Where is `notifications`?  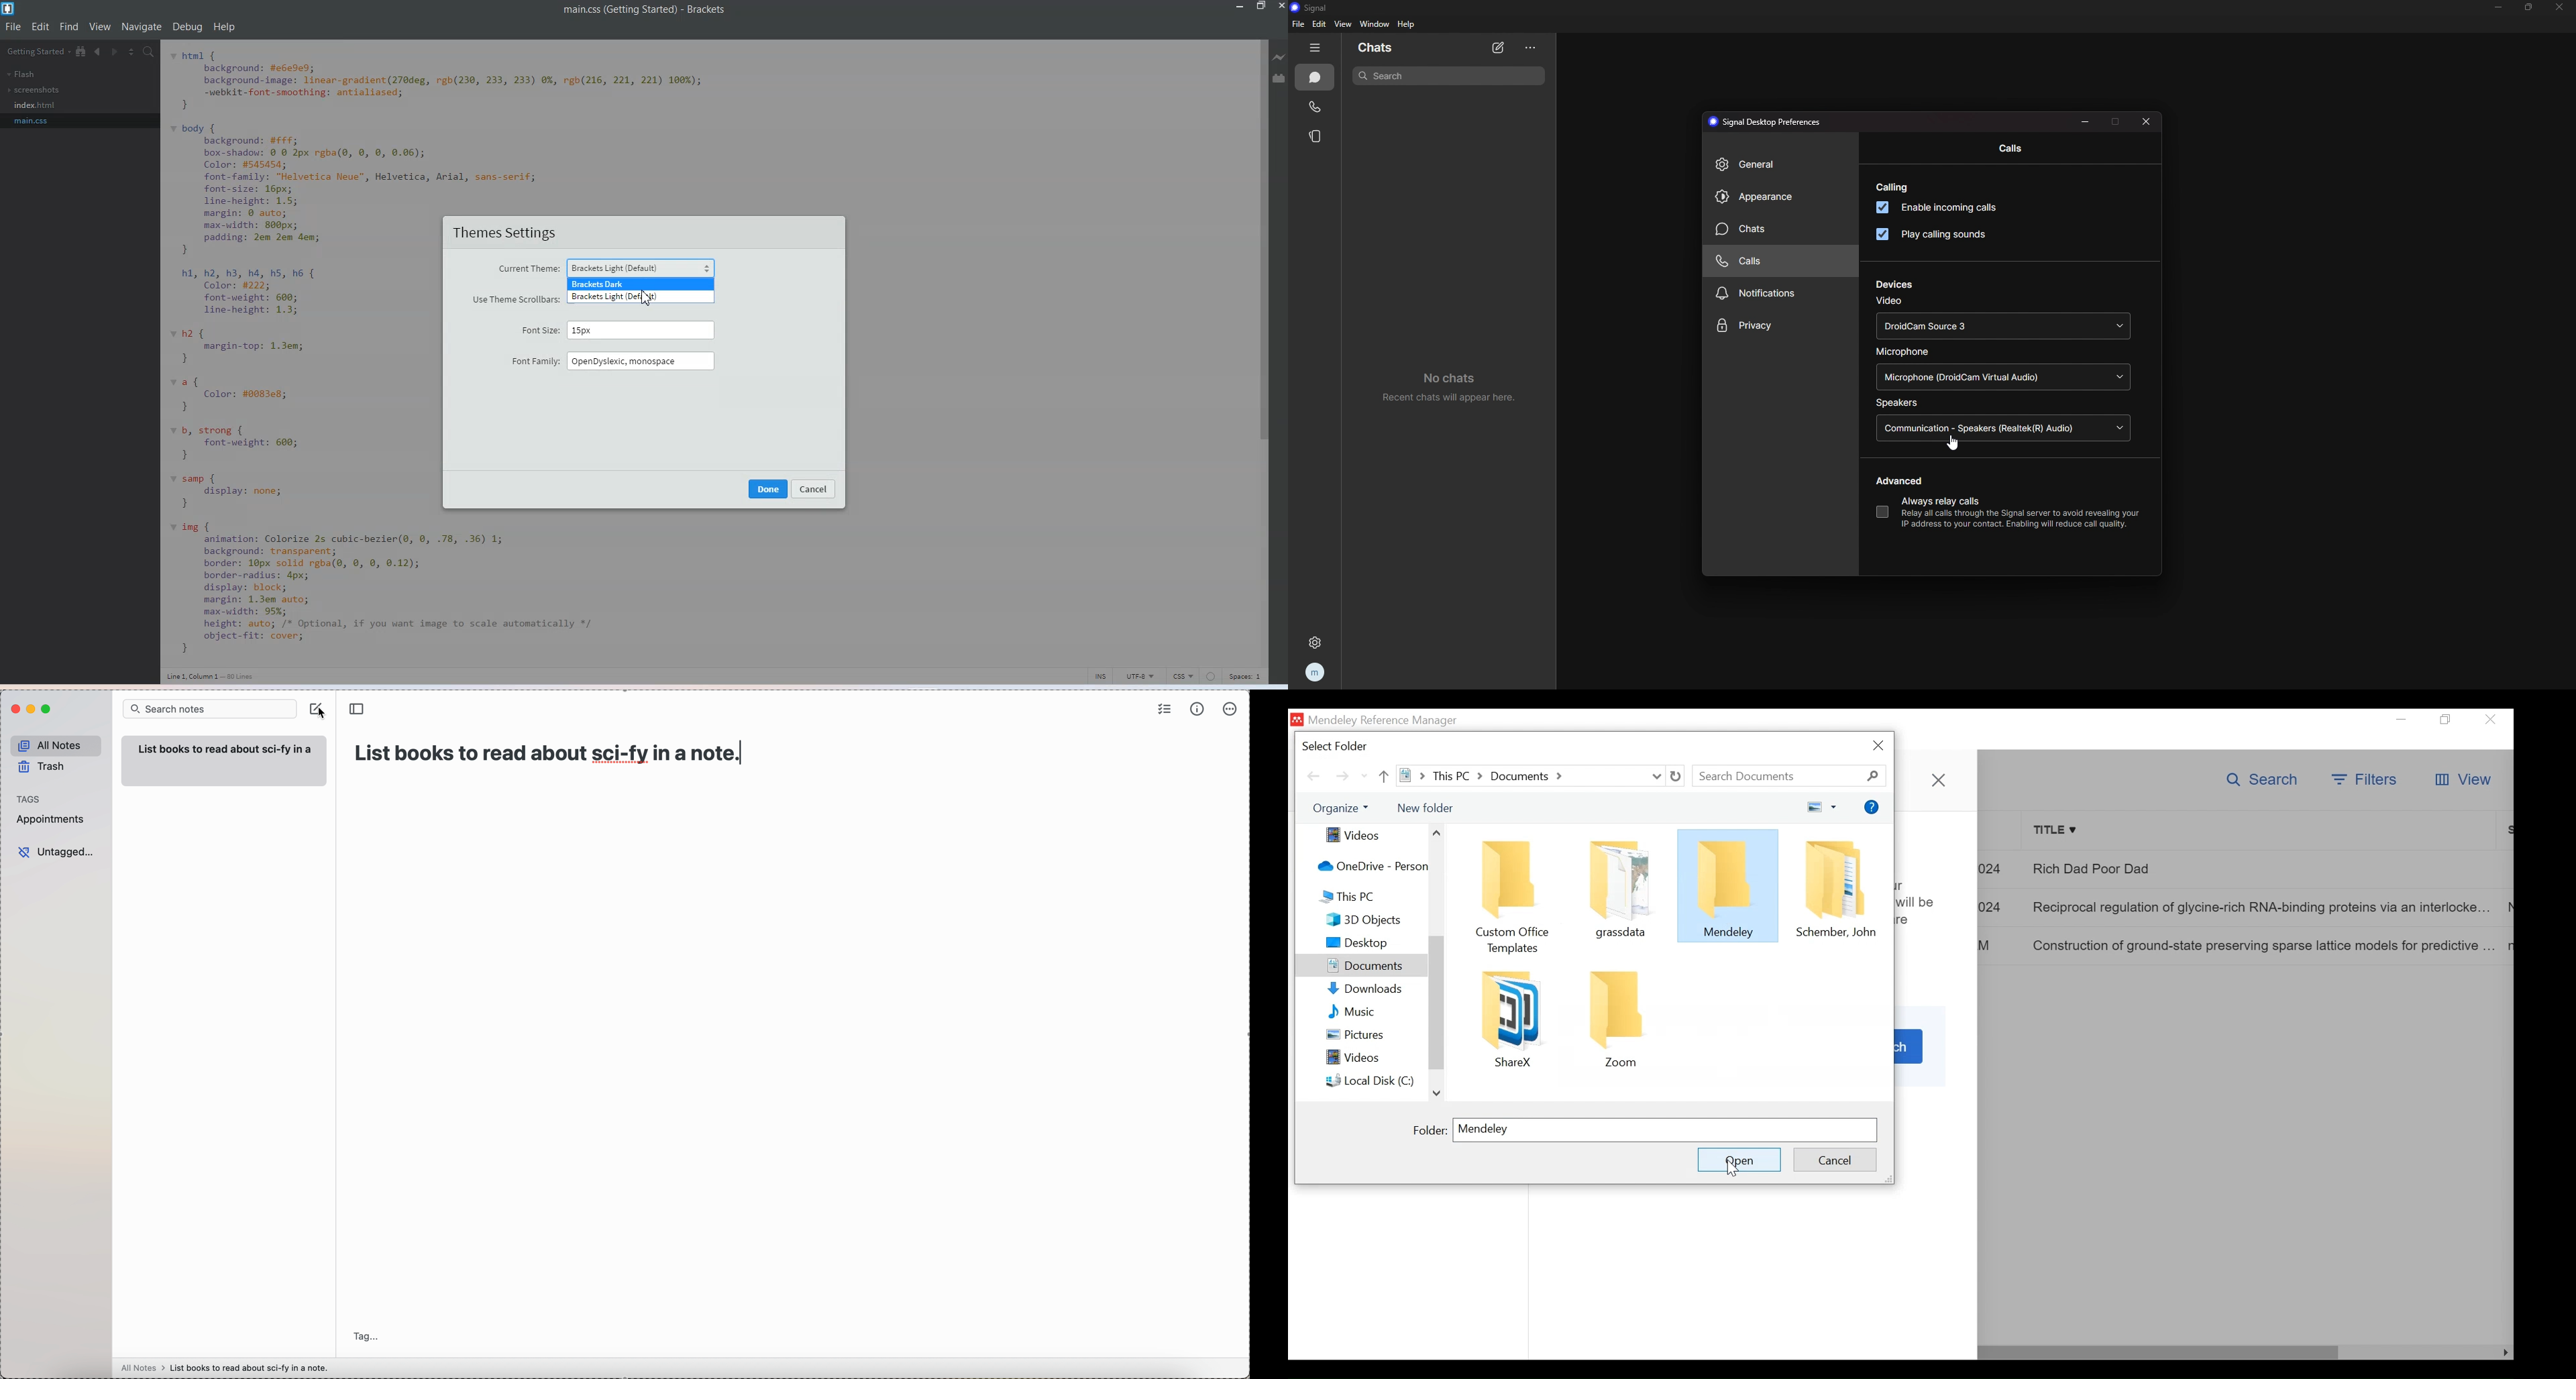 notifications is located at coordinates (1774, 294).